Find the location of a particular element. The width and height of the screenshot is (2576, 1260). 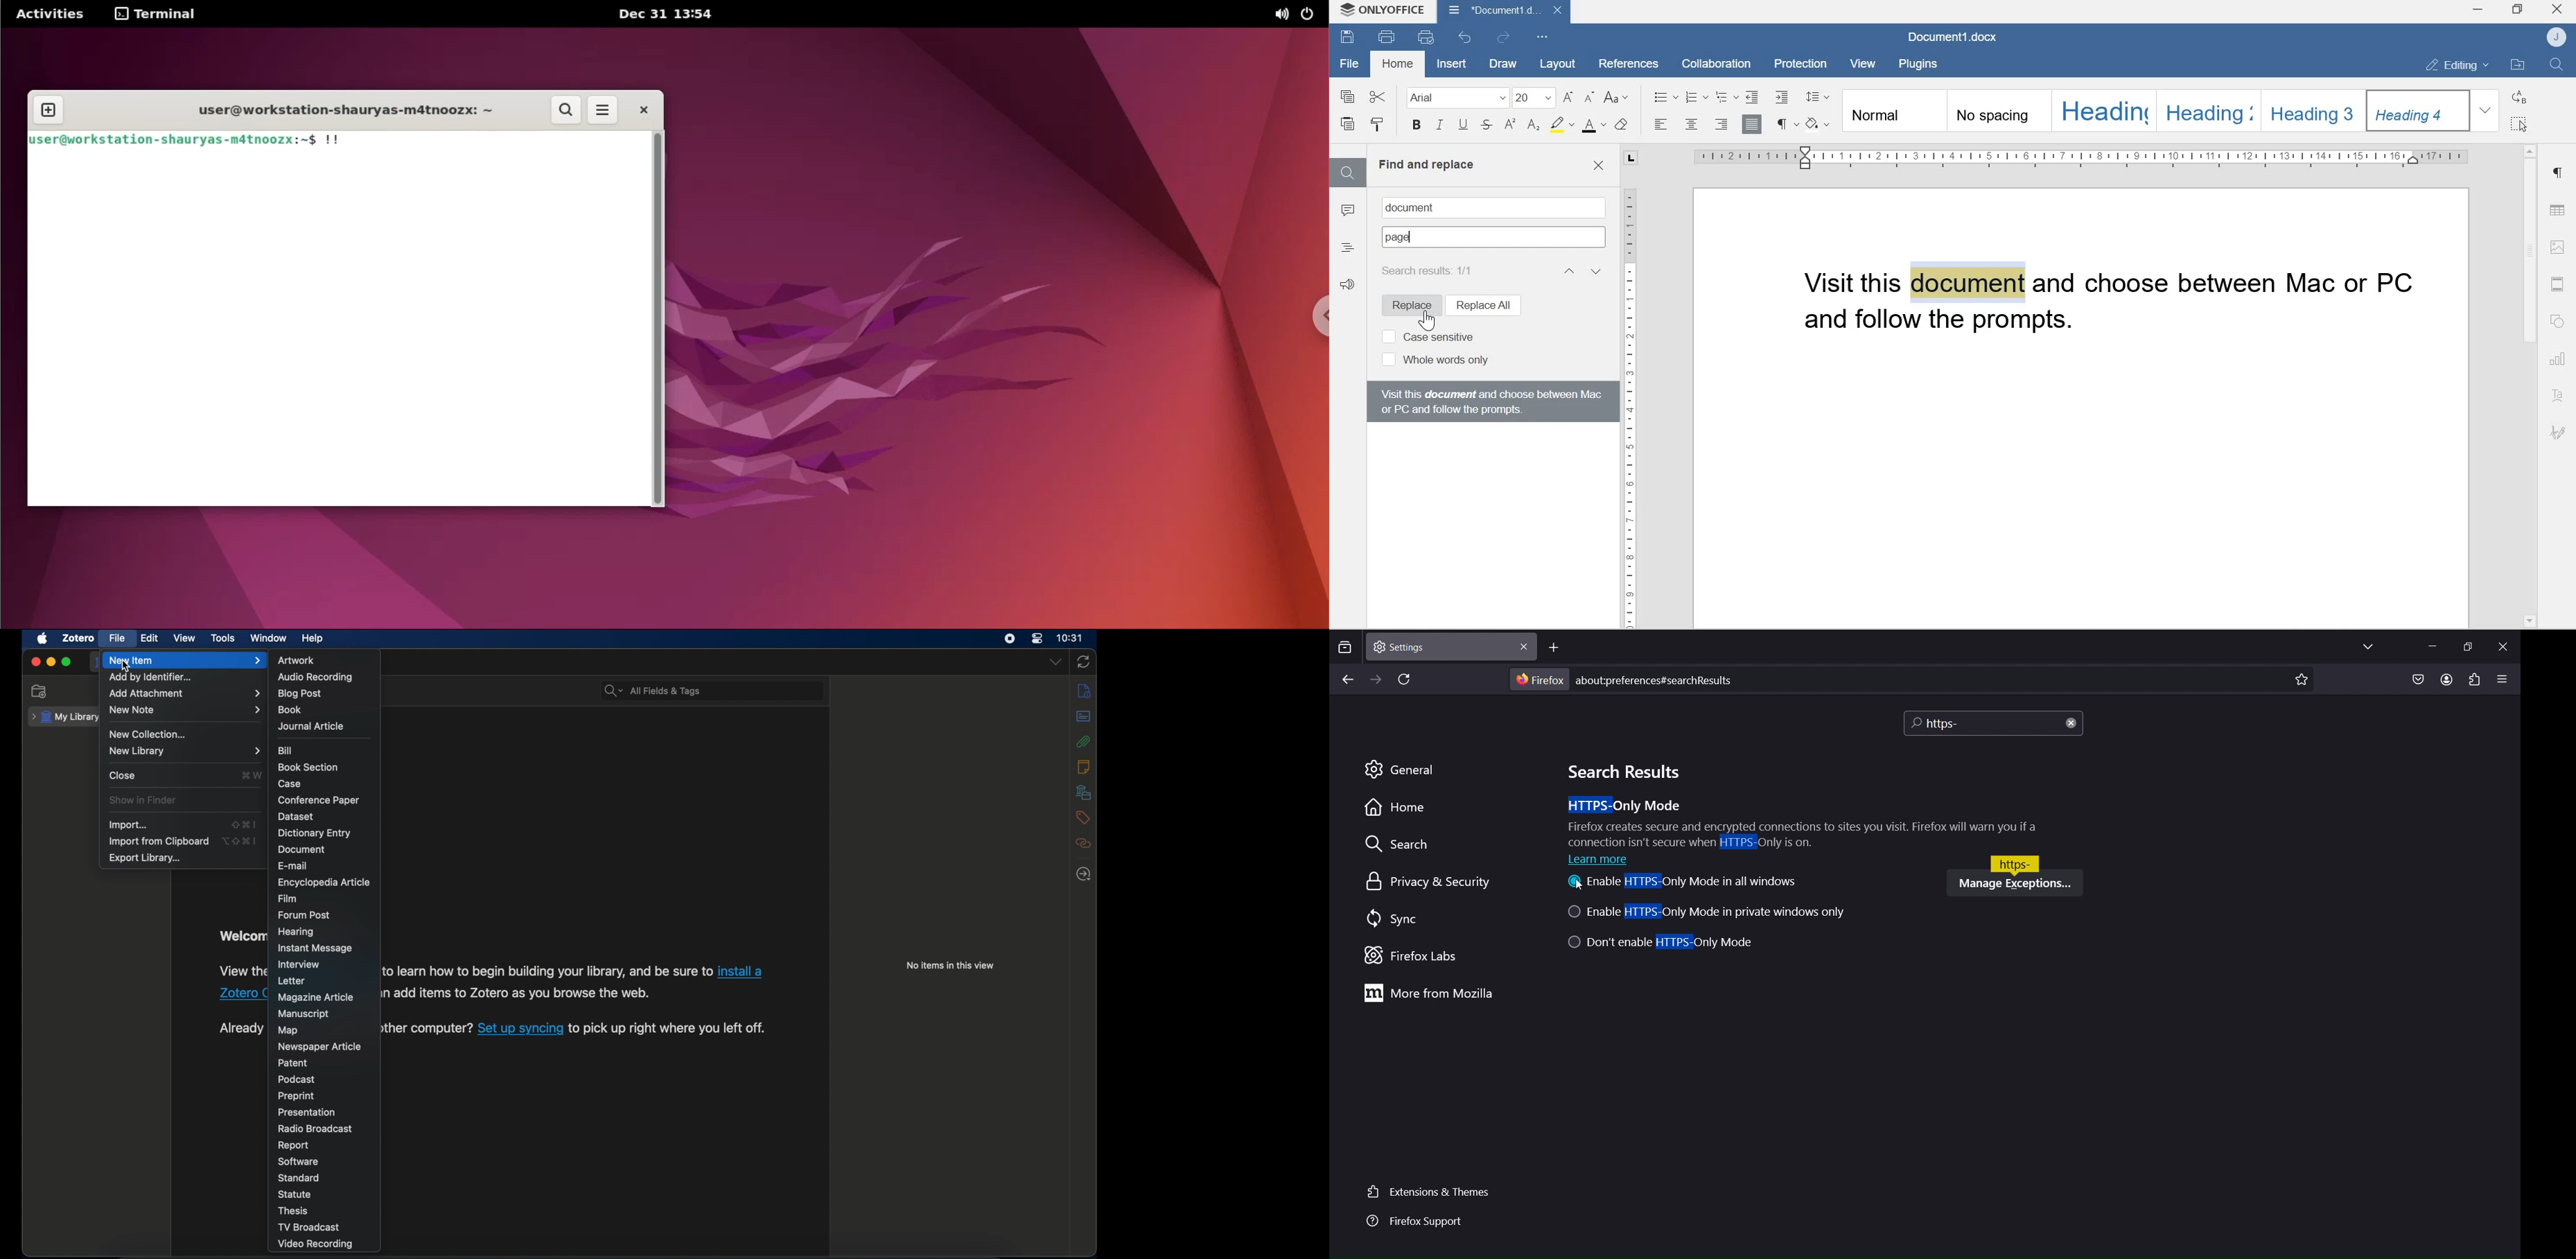

https- is located at coordinates (1969, 723).